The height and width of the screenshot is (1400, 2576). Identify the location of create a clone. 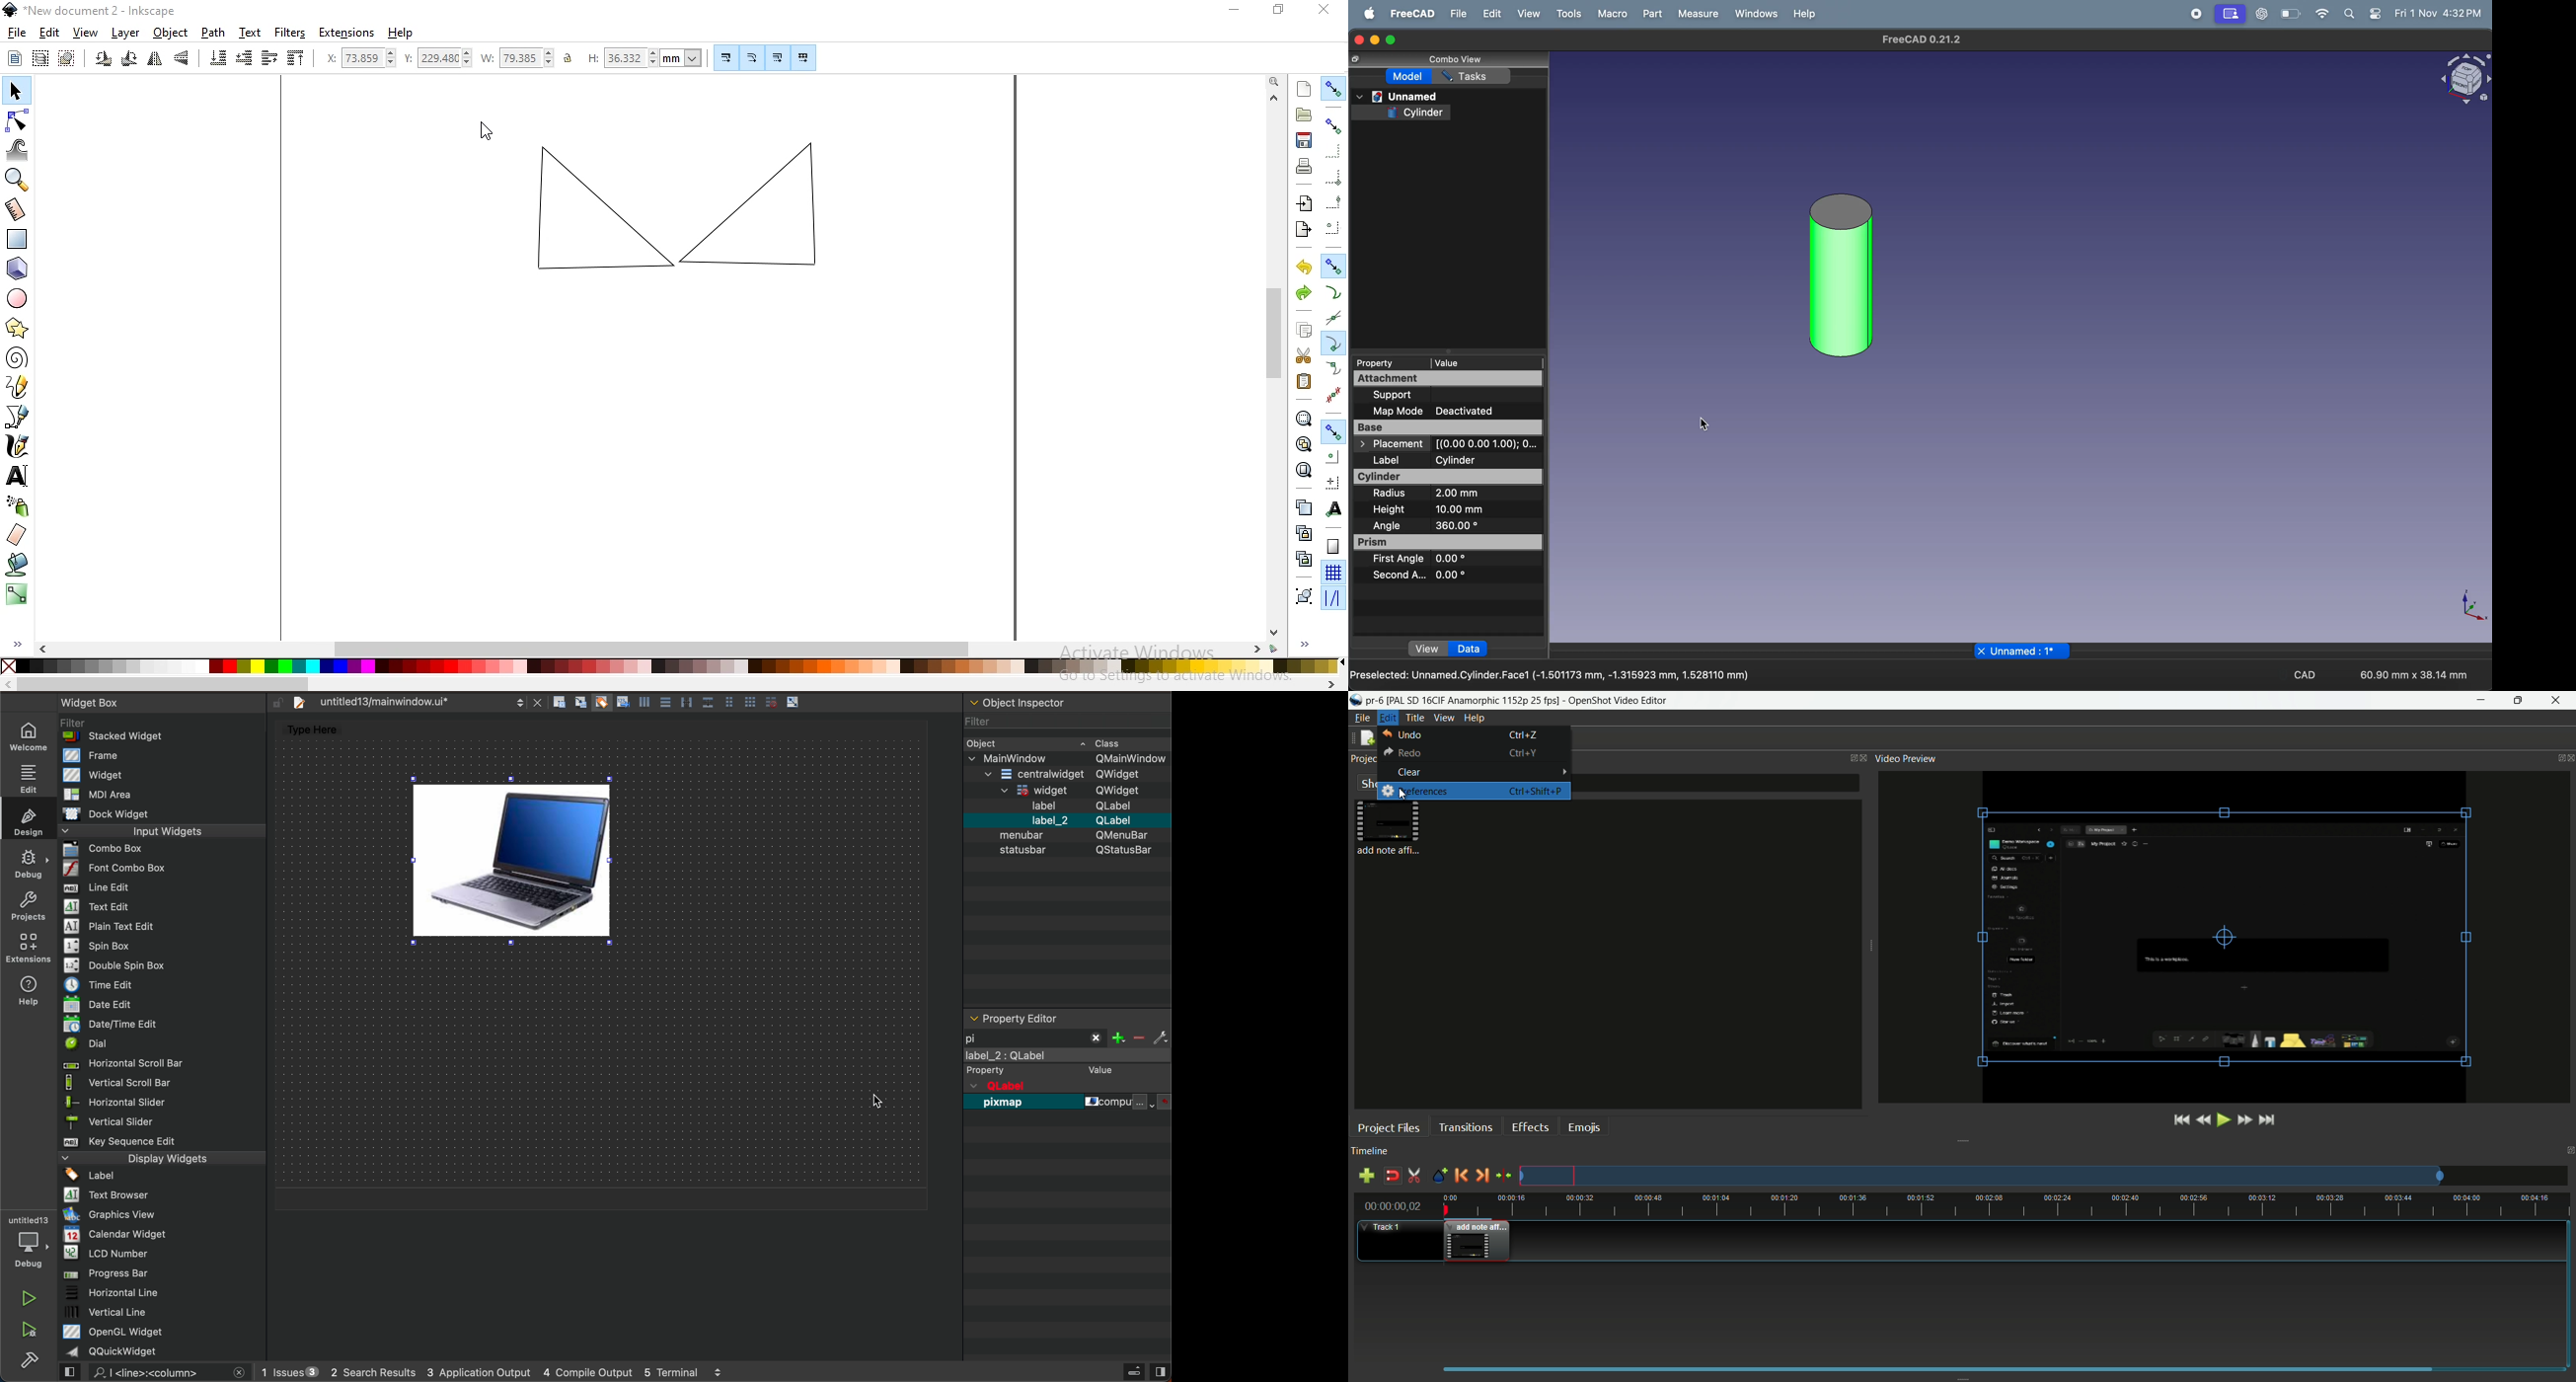
(1300, 532).